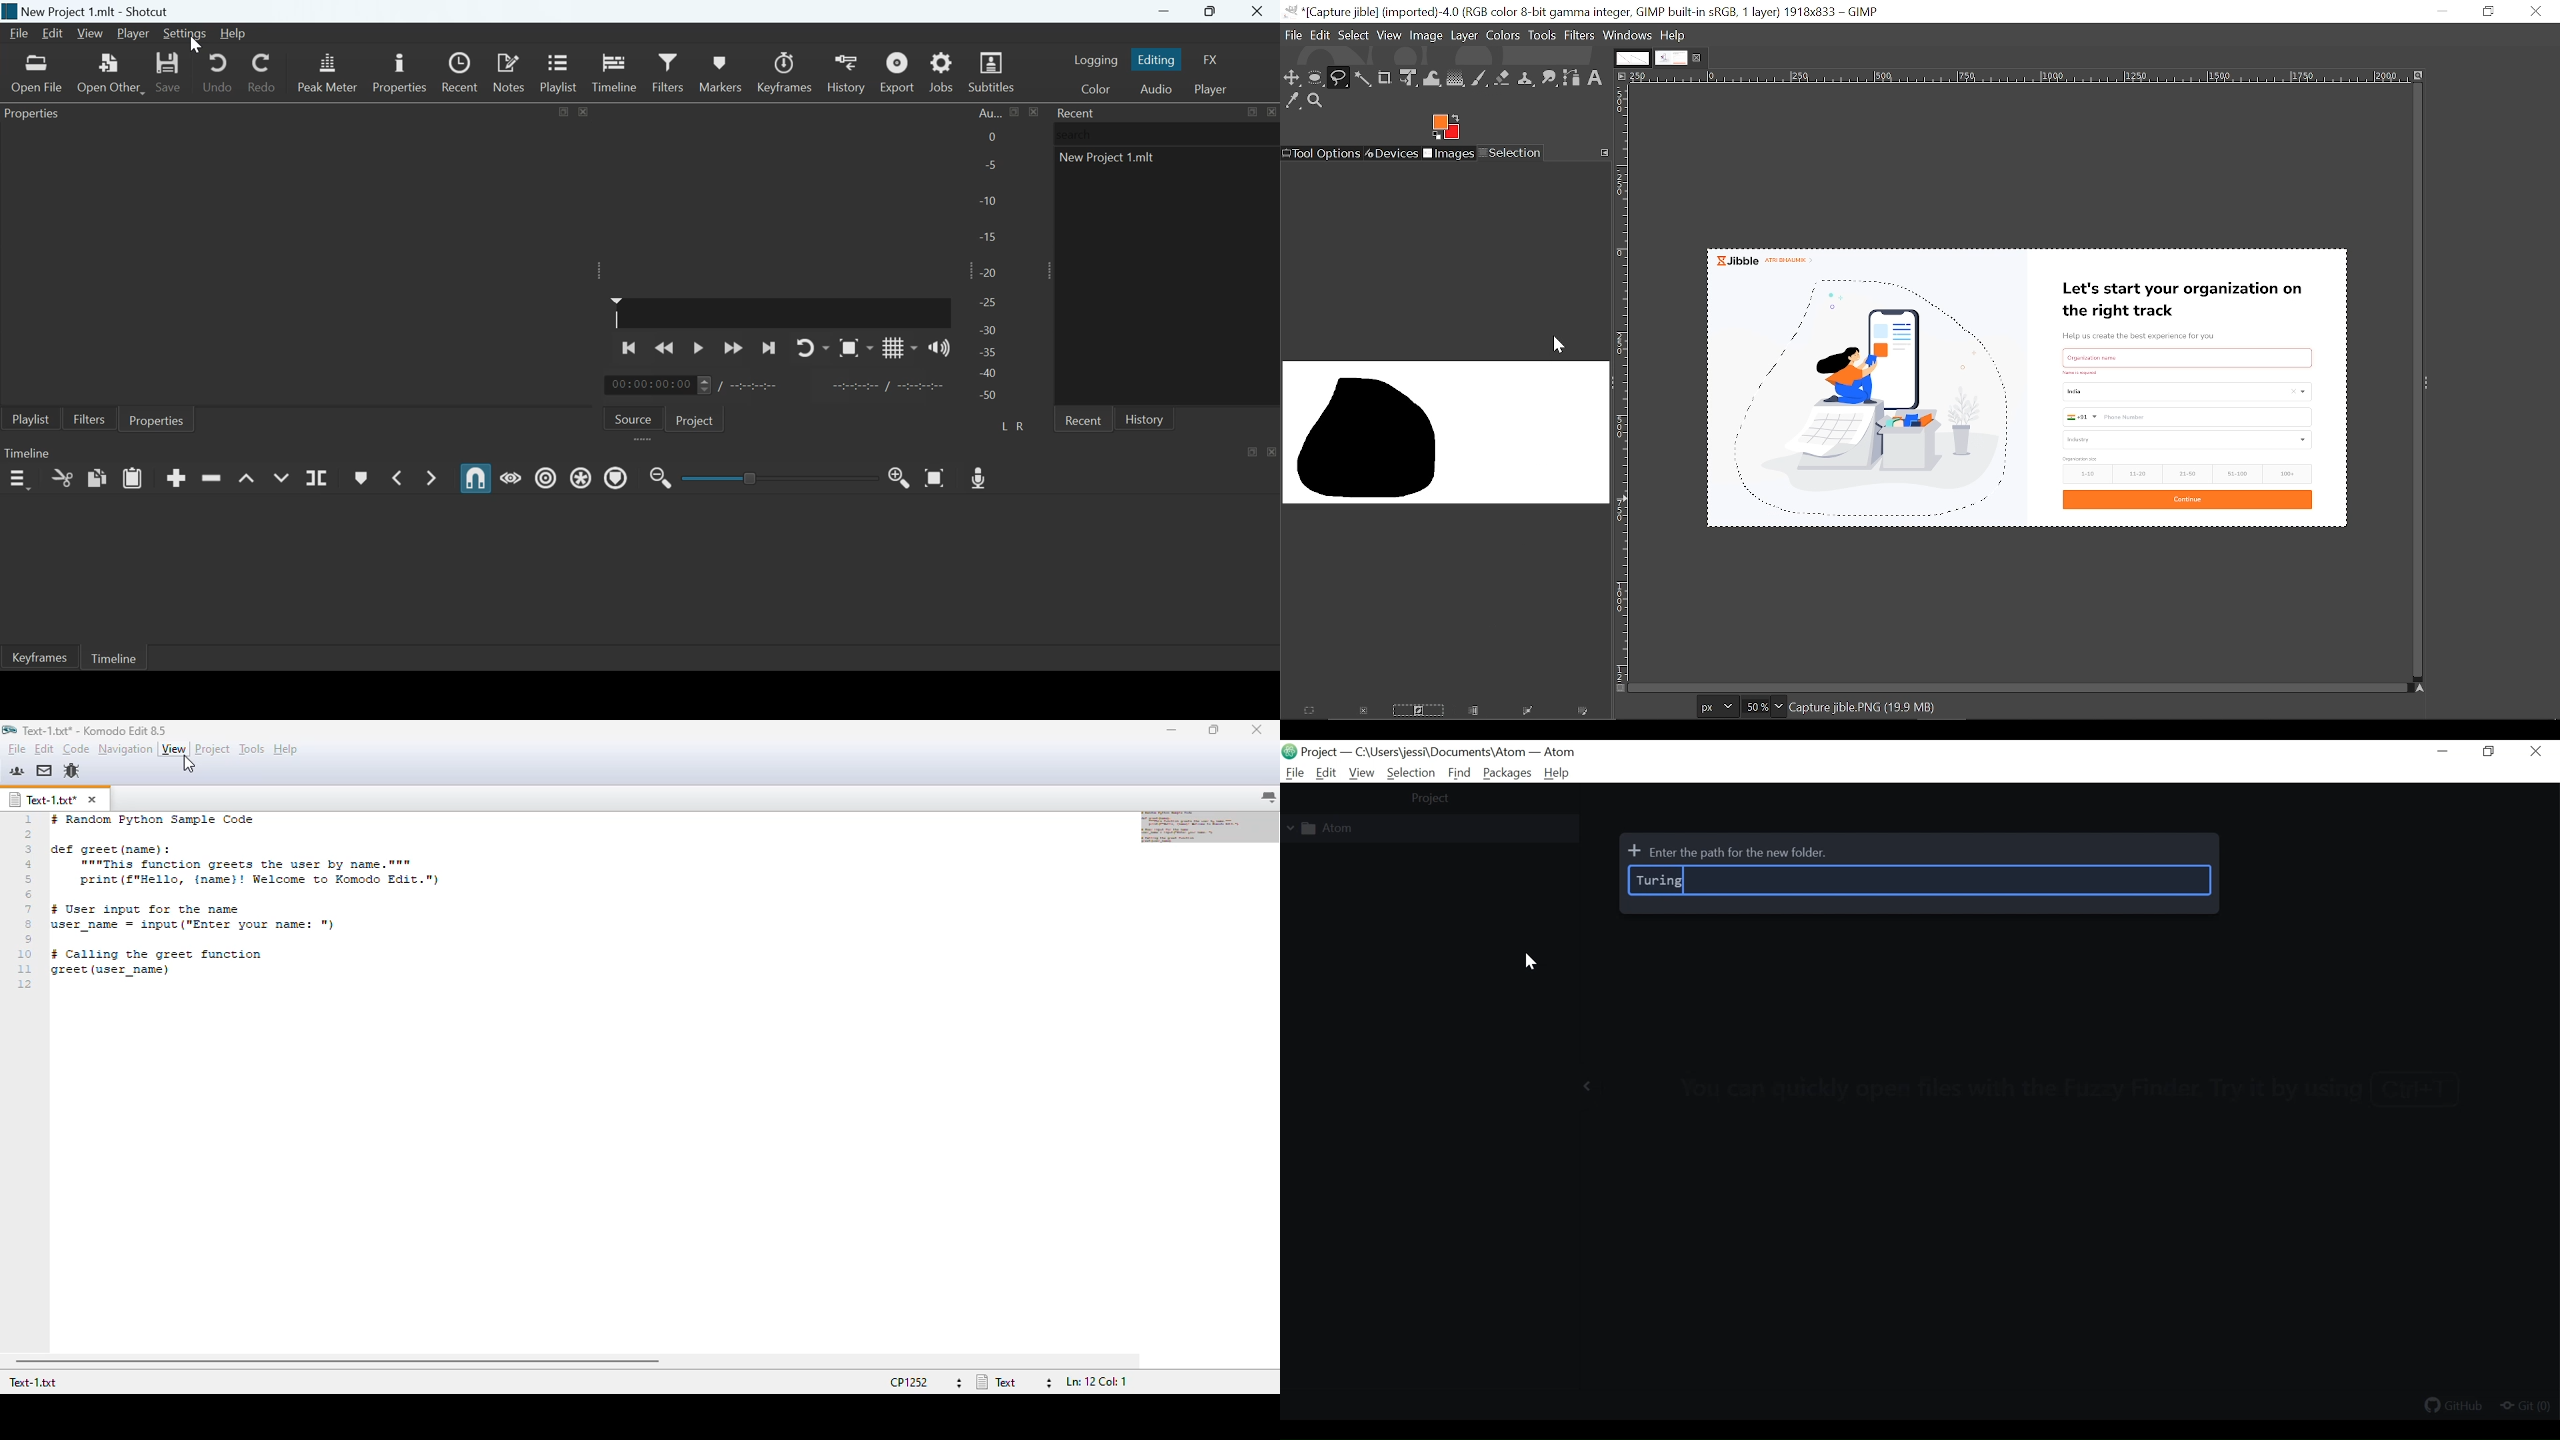  What do you see at coordinates (1015, 111) in the screenshot?
I see `Maximize` at bounding box center [1015, 111].